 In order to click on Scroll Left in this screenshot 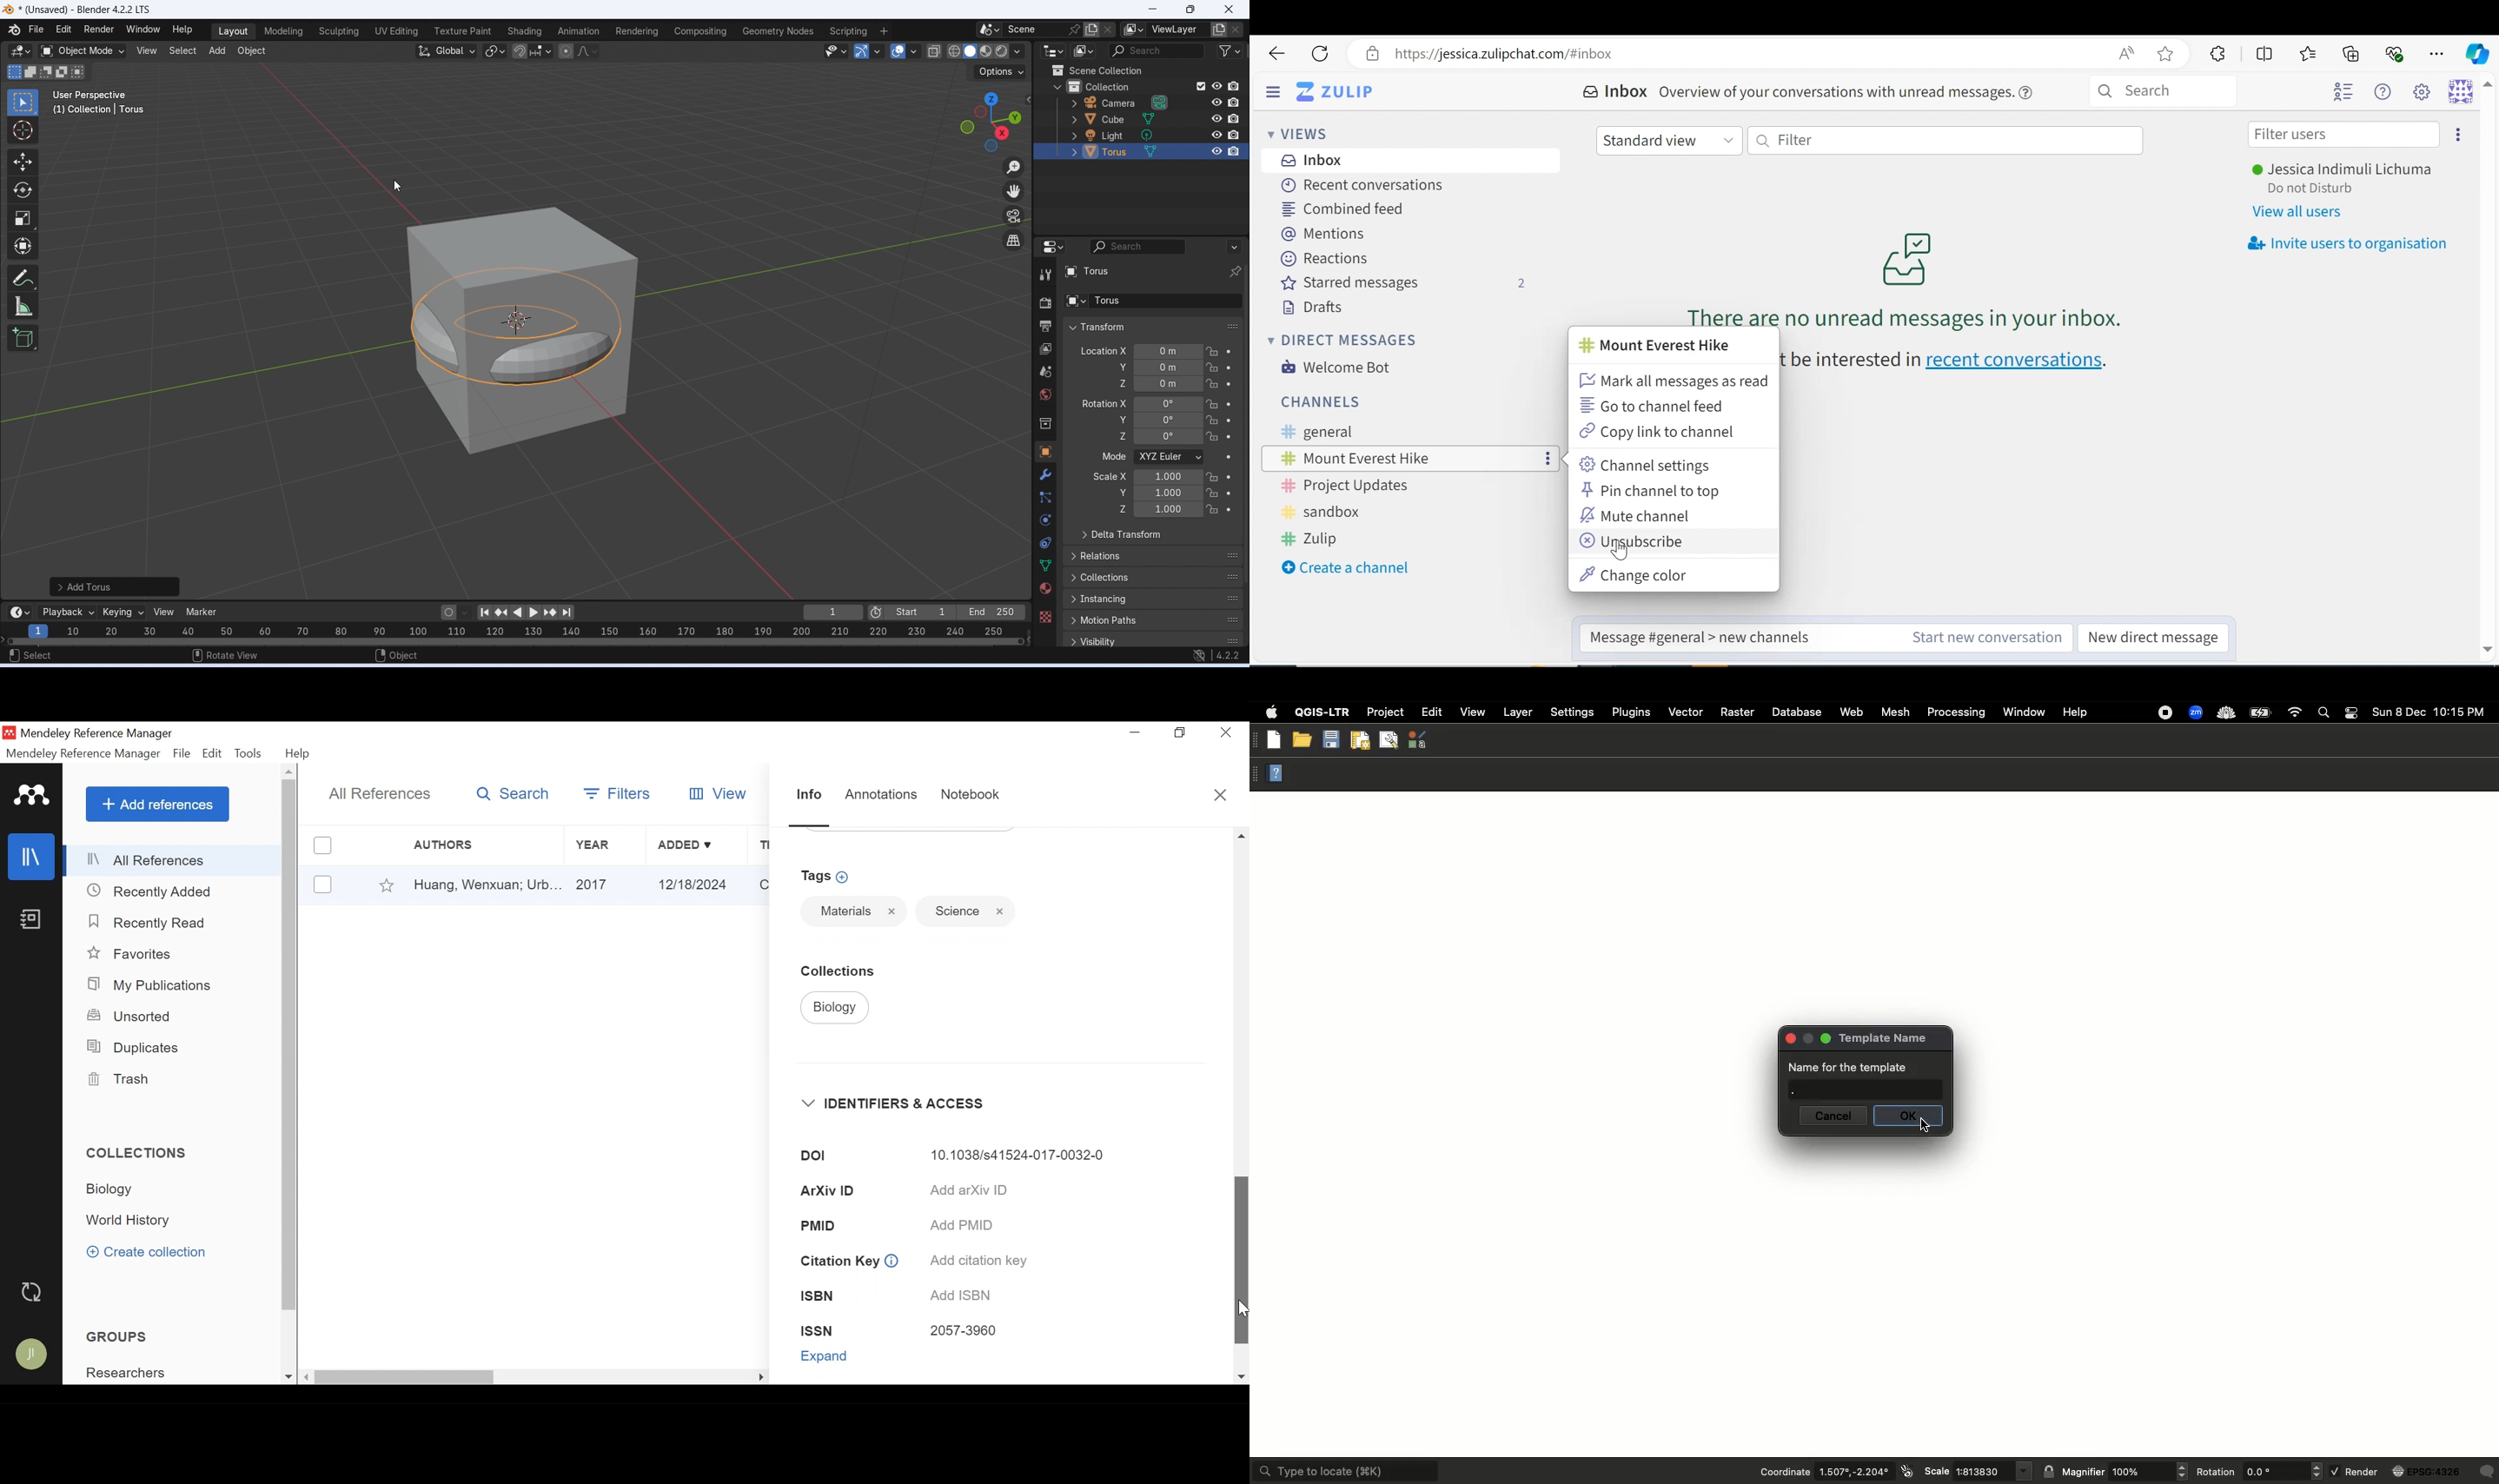, I will do `click(307, 1378)`.